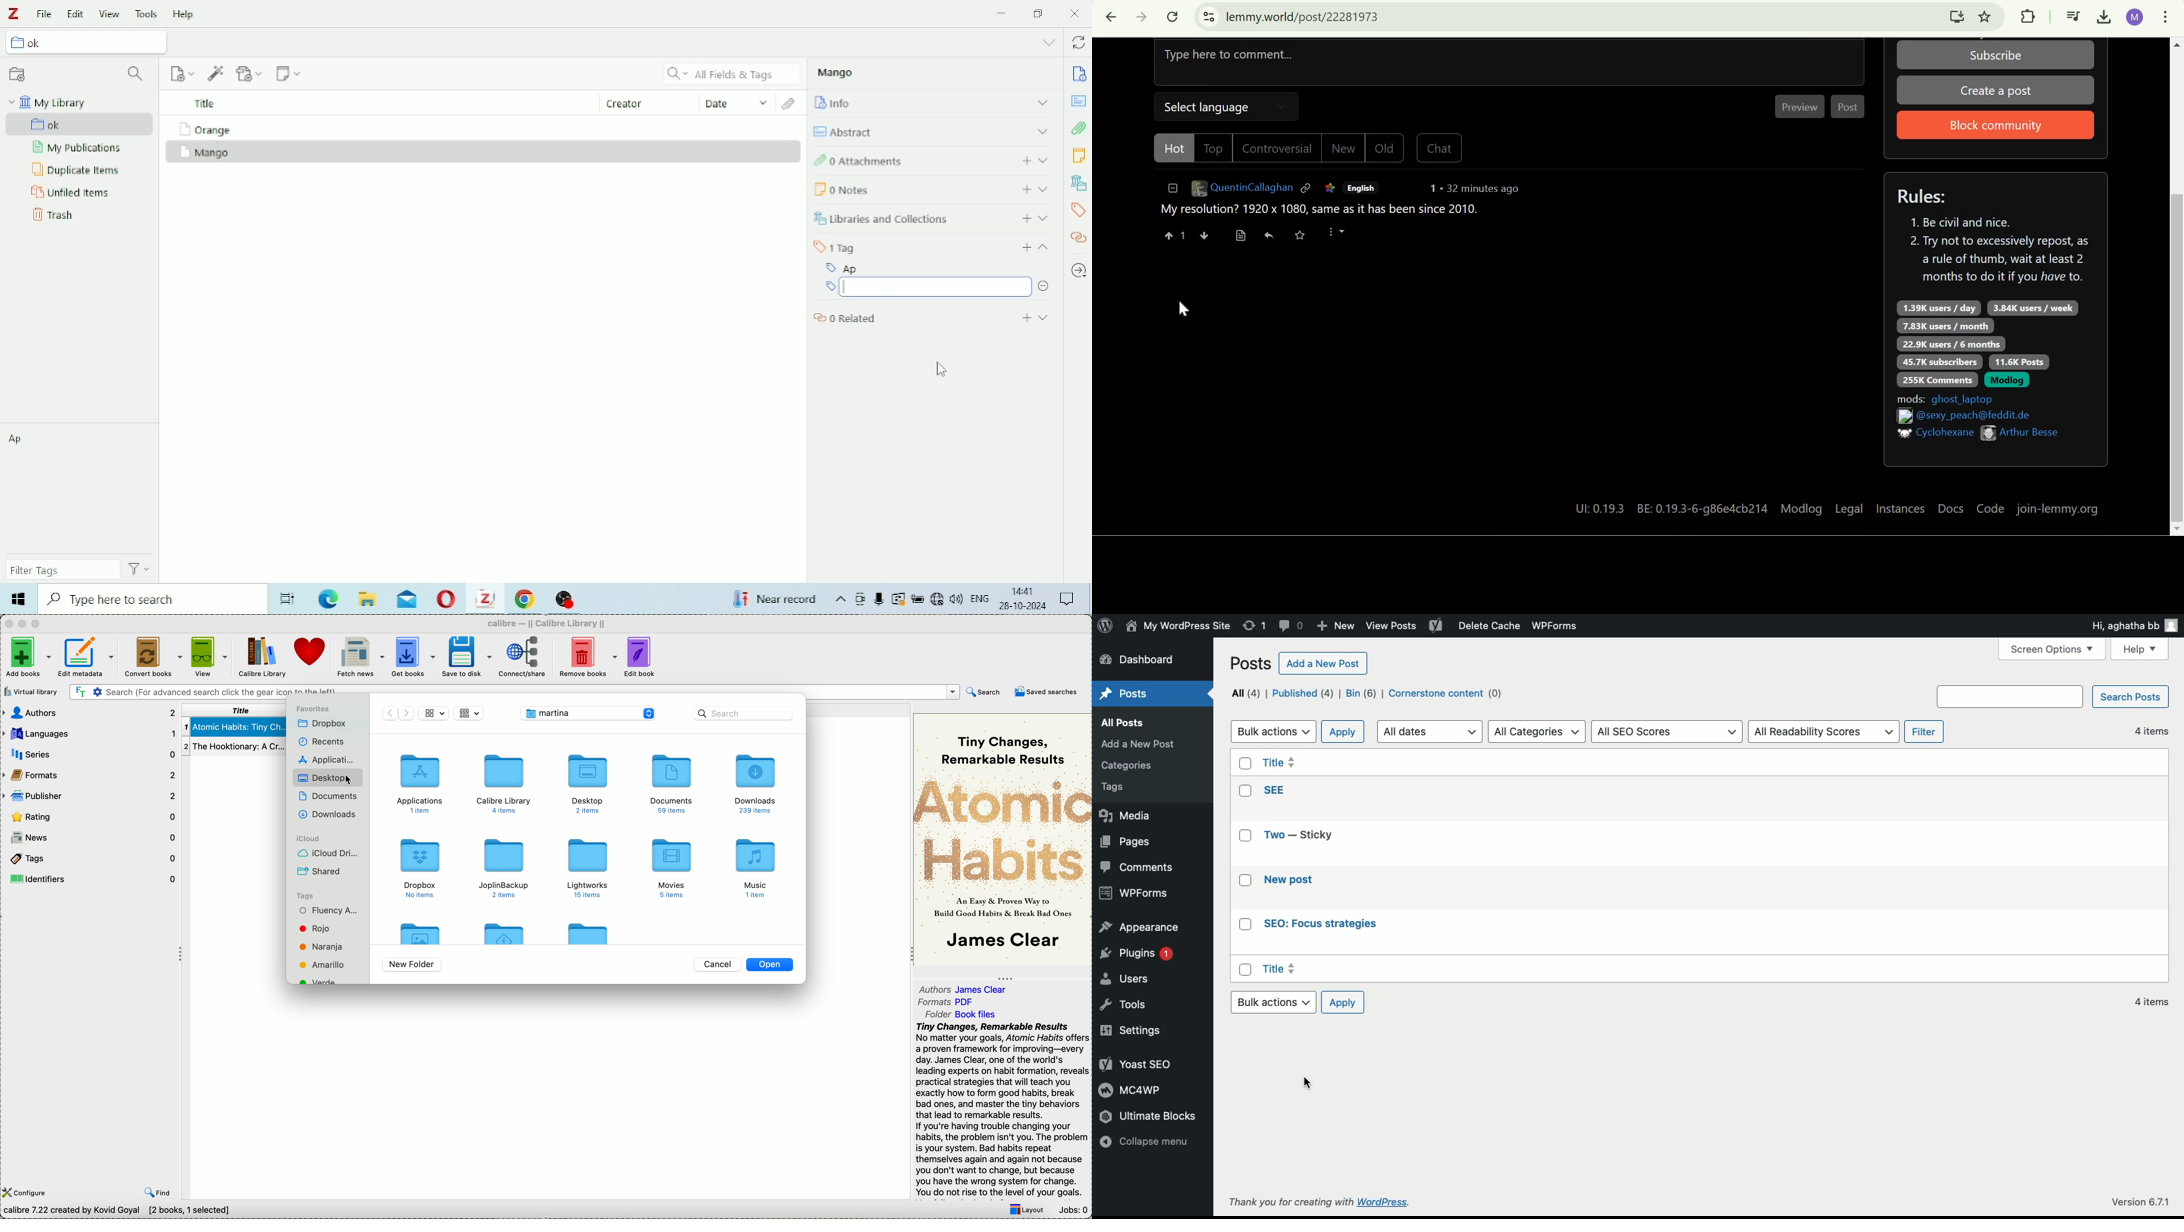  Describe the element at coordinates (1078, 183) in the screenshot. I see `Libraries and Collections` at that location.